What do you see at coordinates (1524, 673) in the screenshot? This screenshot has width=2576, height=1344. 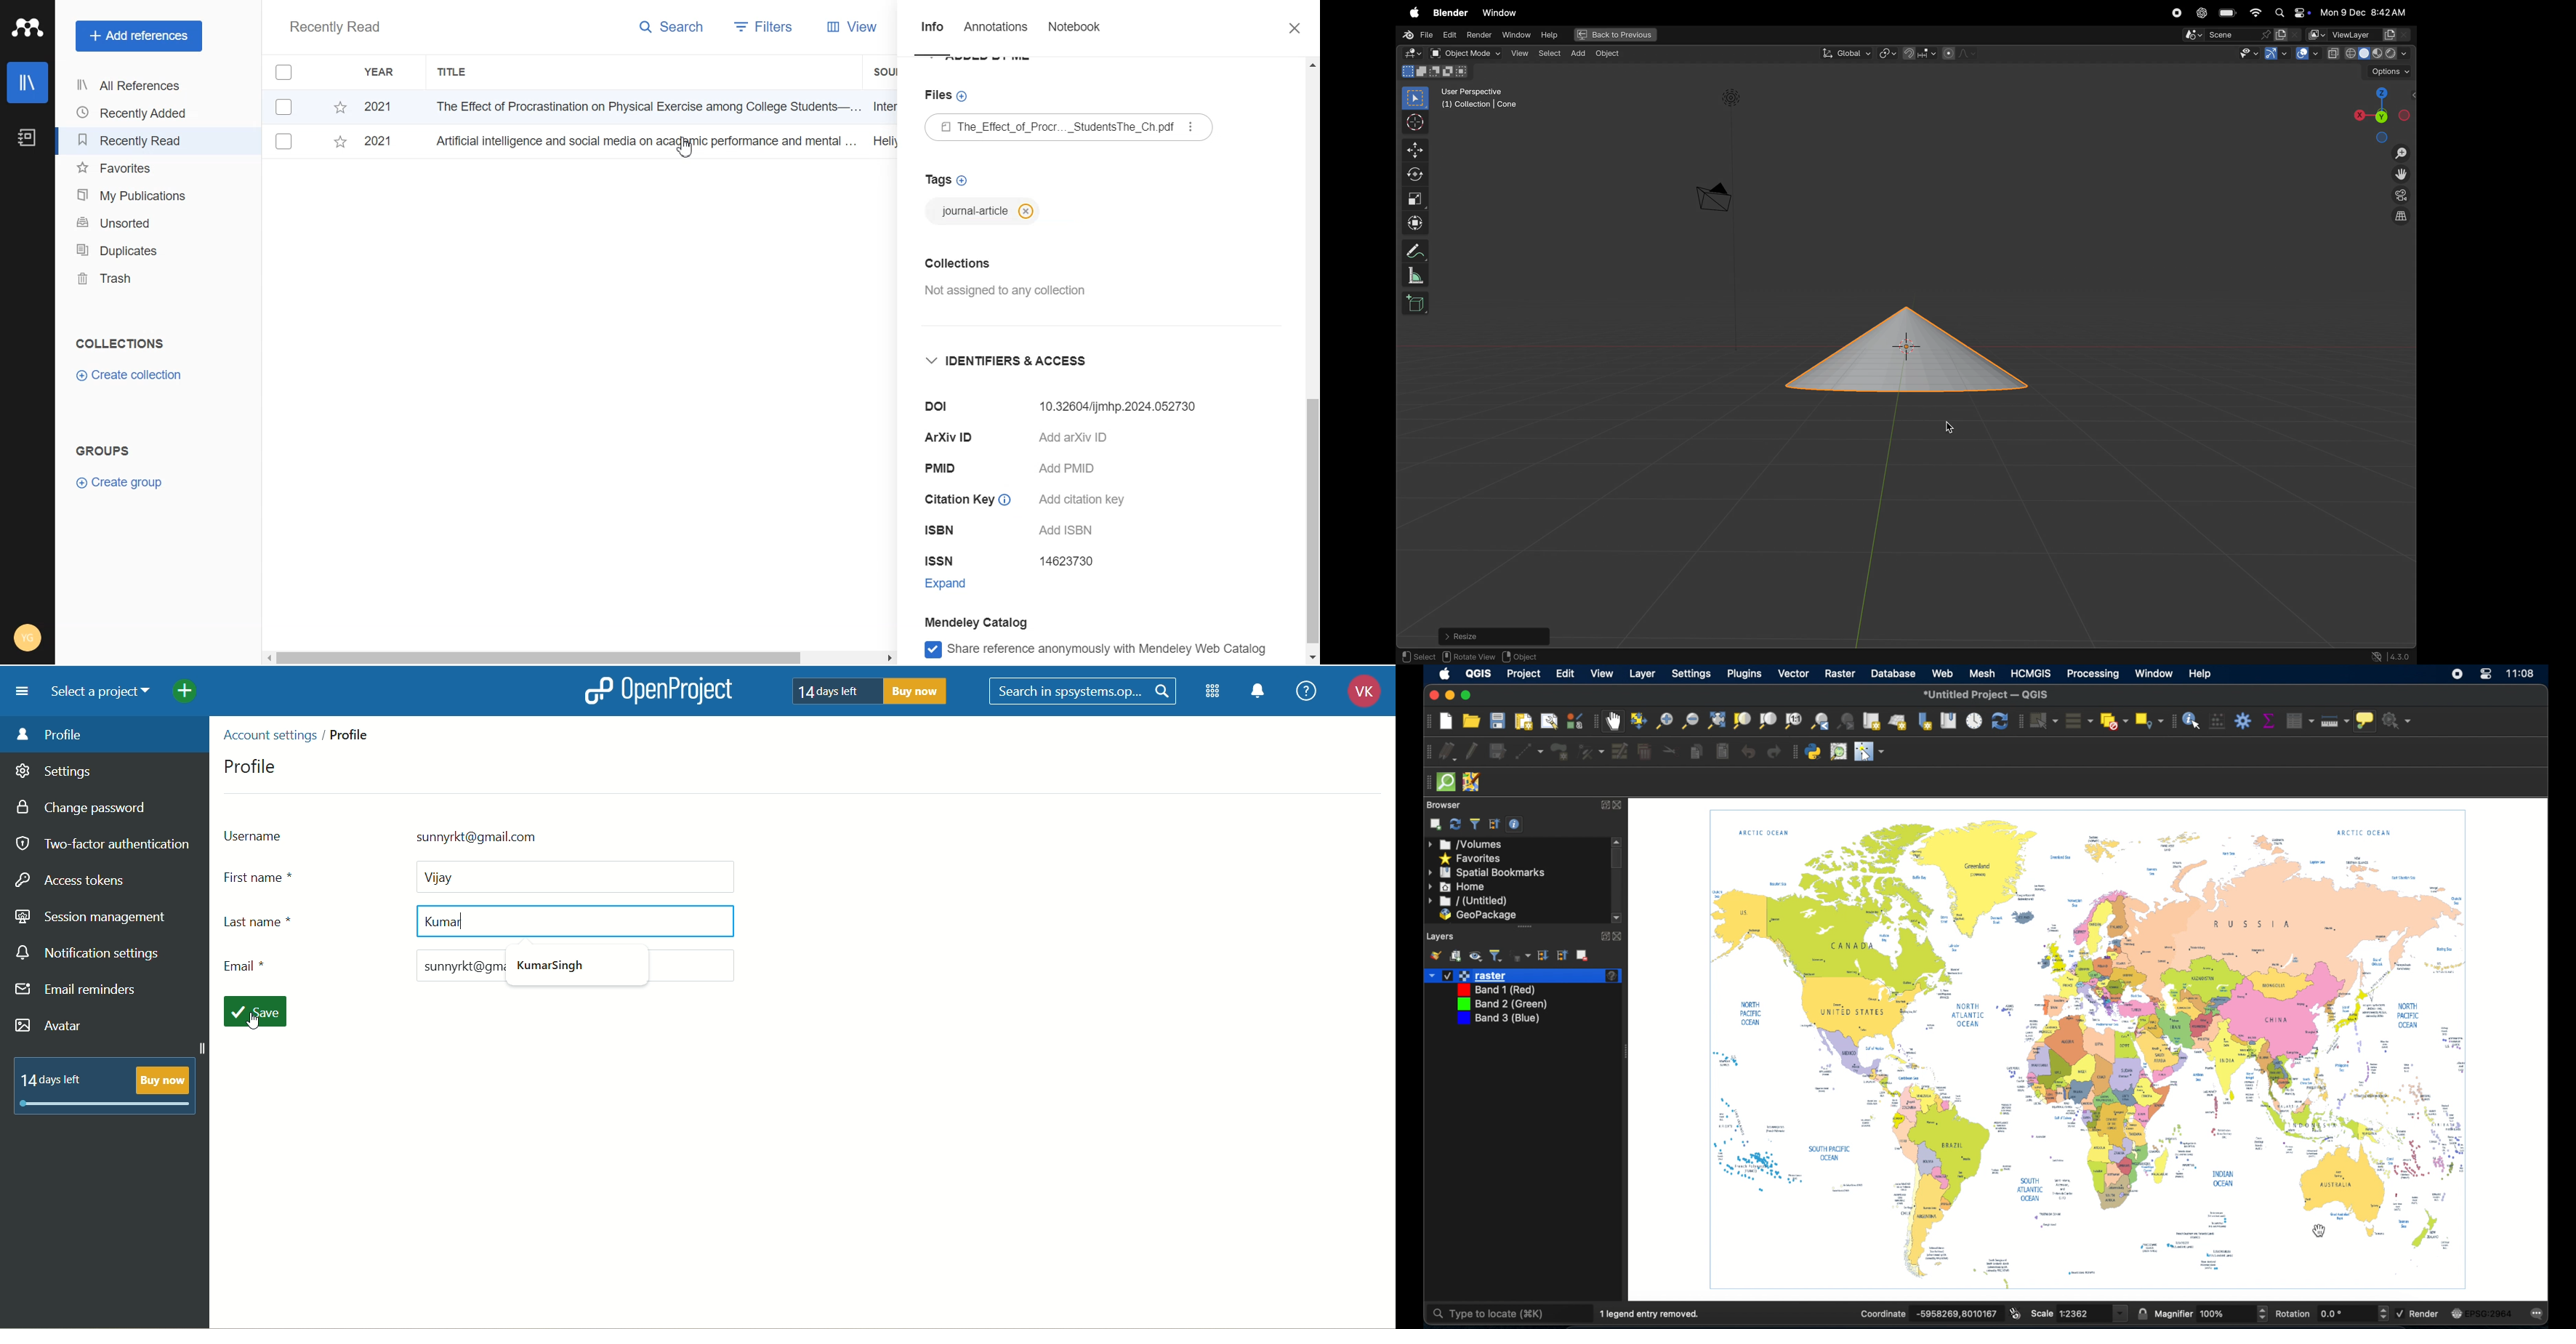 I see `project` at bounding box center [1524, 673].